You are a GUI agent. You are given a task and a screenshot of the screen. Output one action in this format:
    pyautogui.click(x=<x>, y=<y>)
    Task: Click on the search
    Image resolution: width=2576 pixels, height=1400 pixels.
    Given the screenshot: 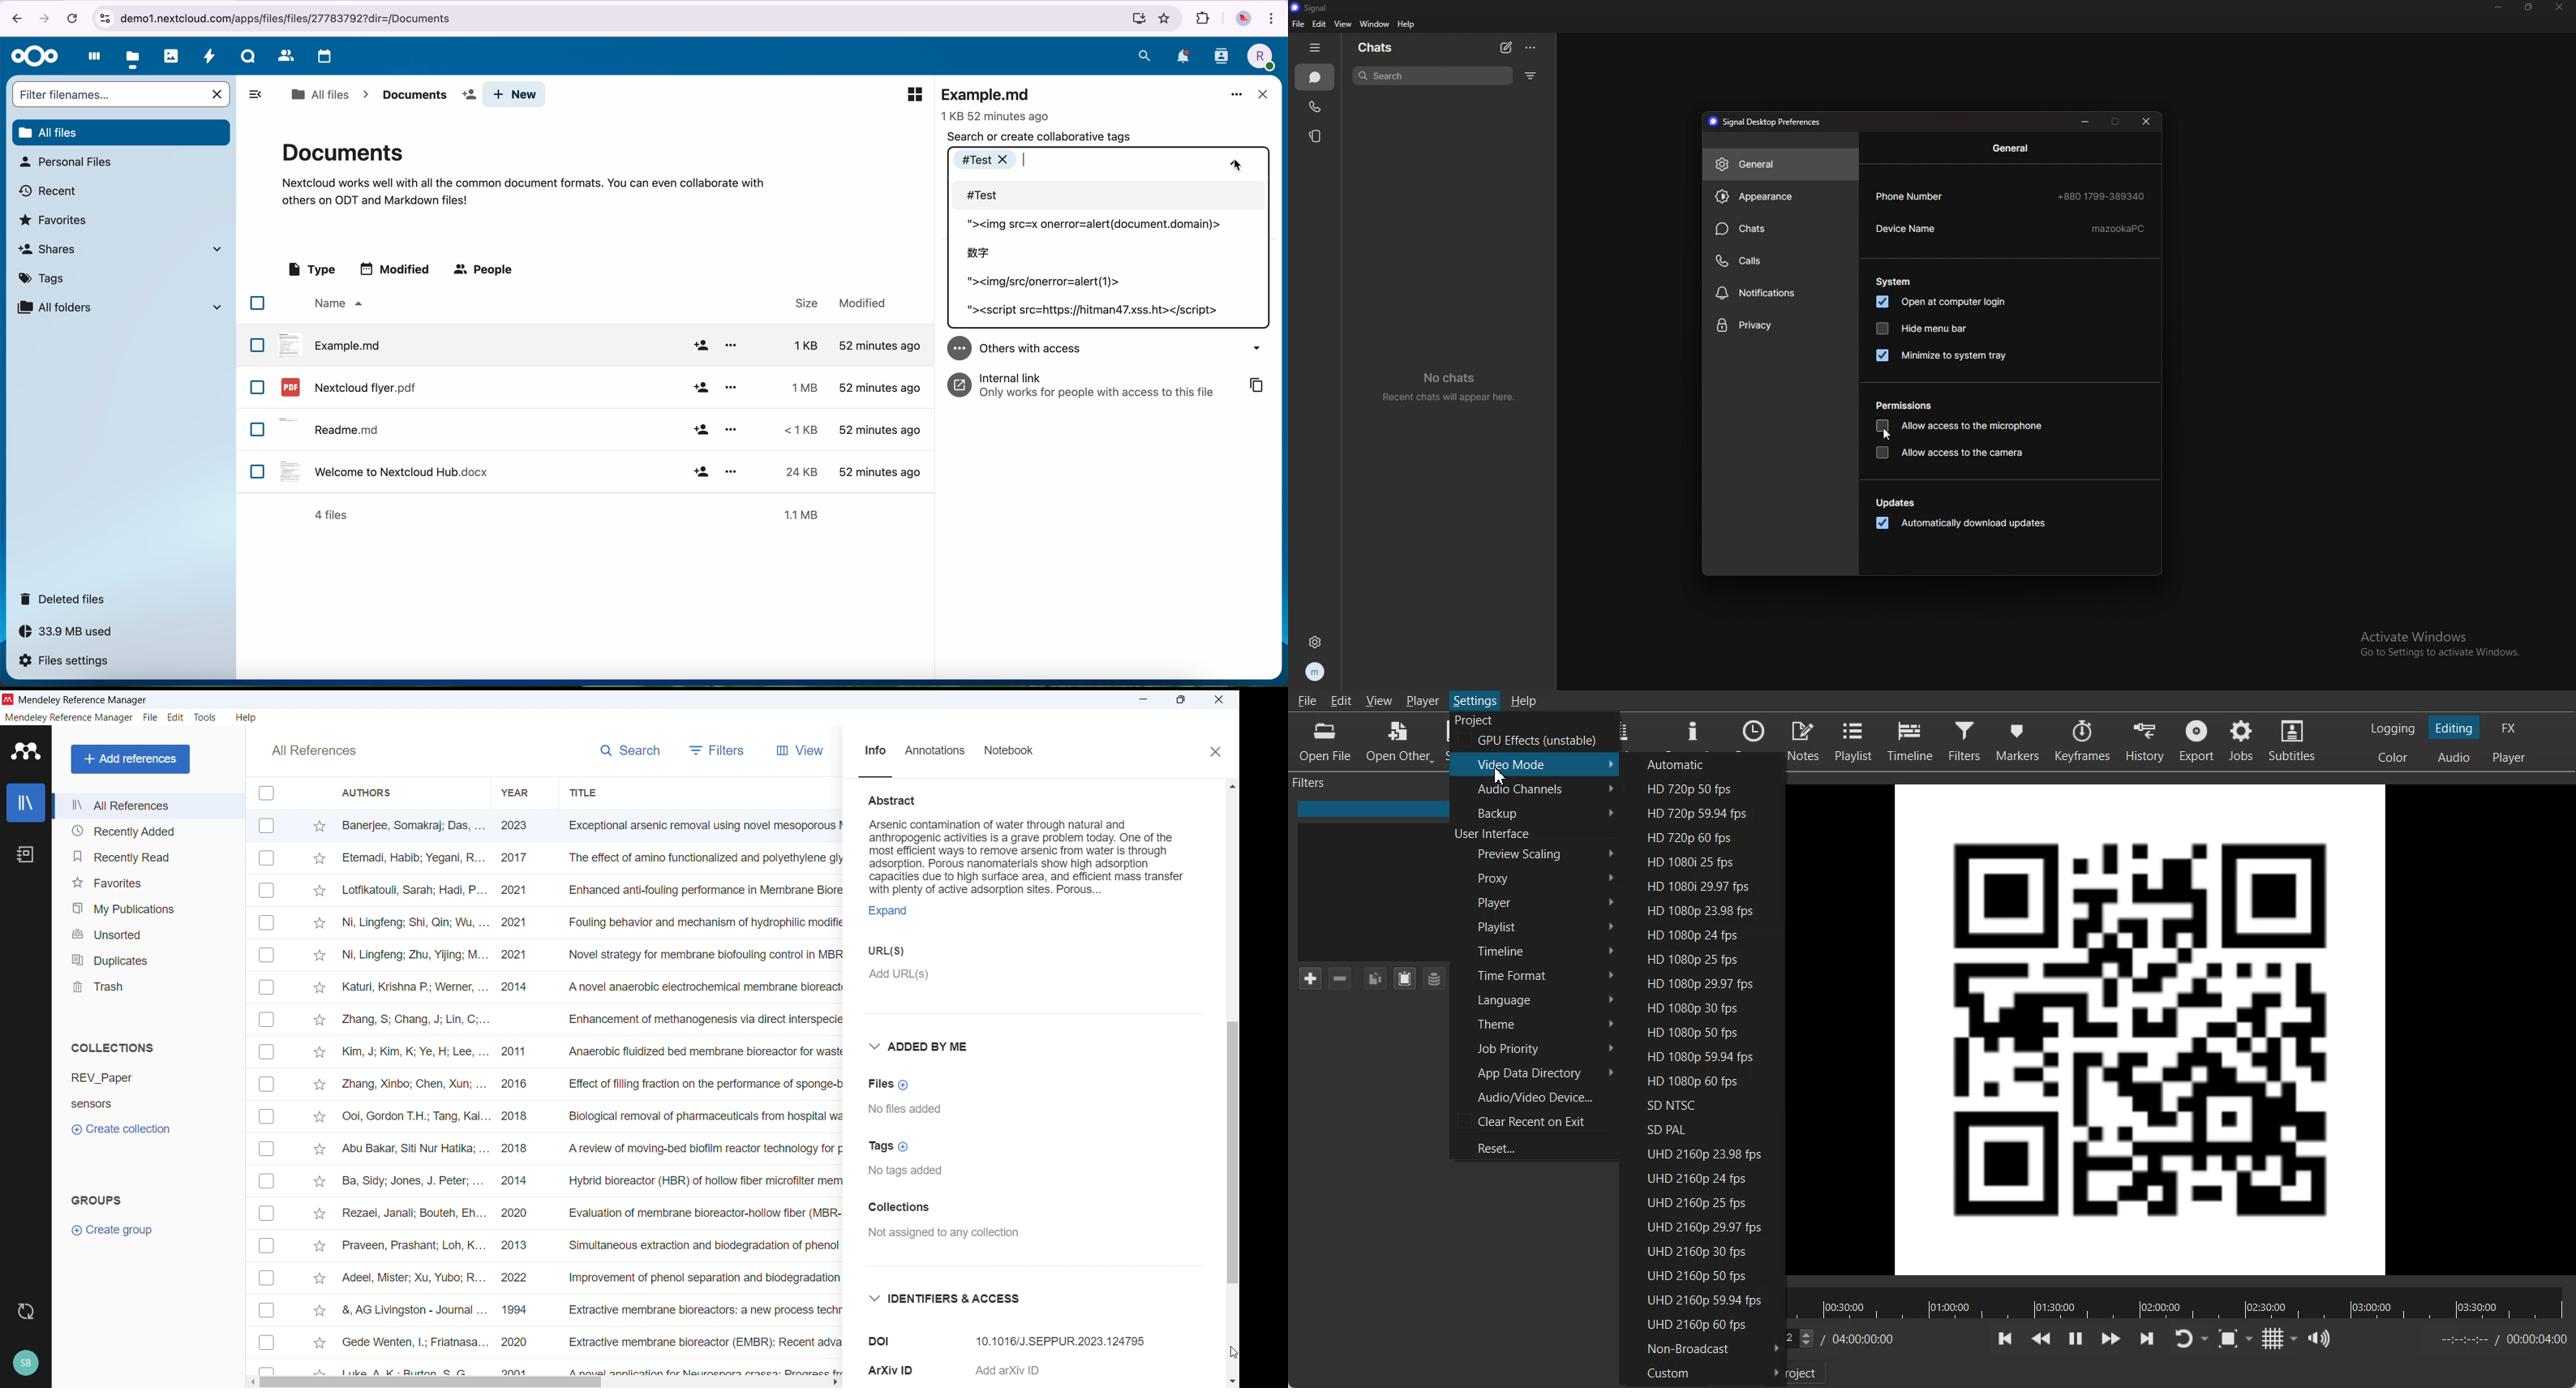 What is the action you would take?
    pyautogui.click(x=1145, y=56)
    